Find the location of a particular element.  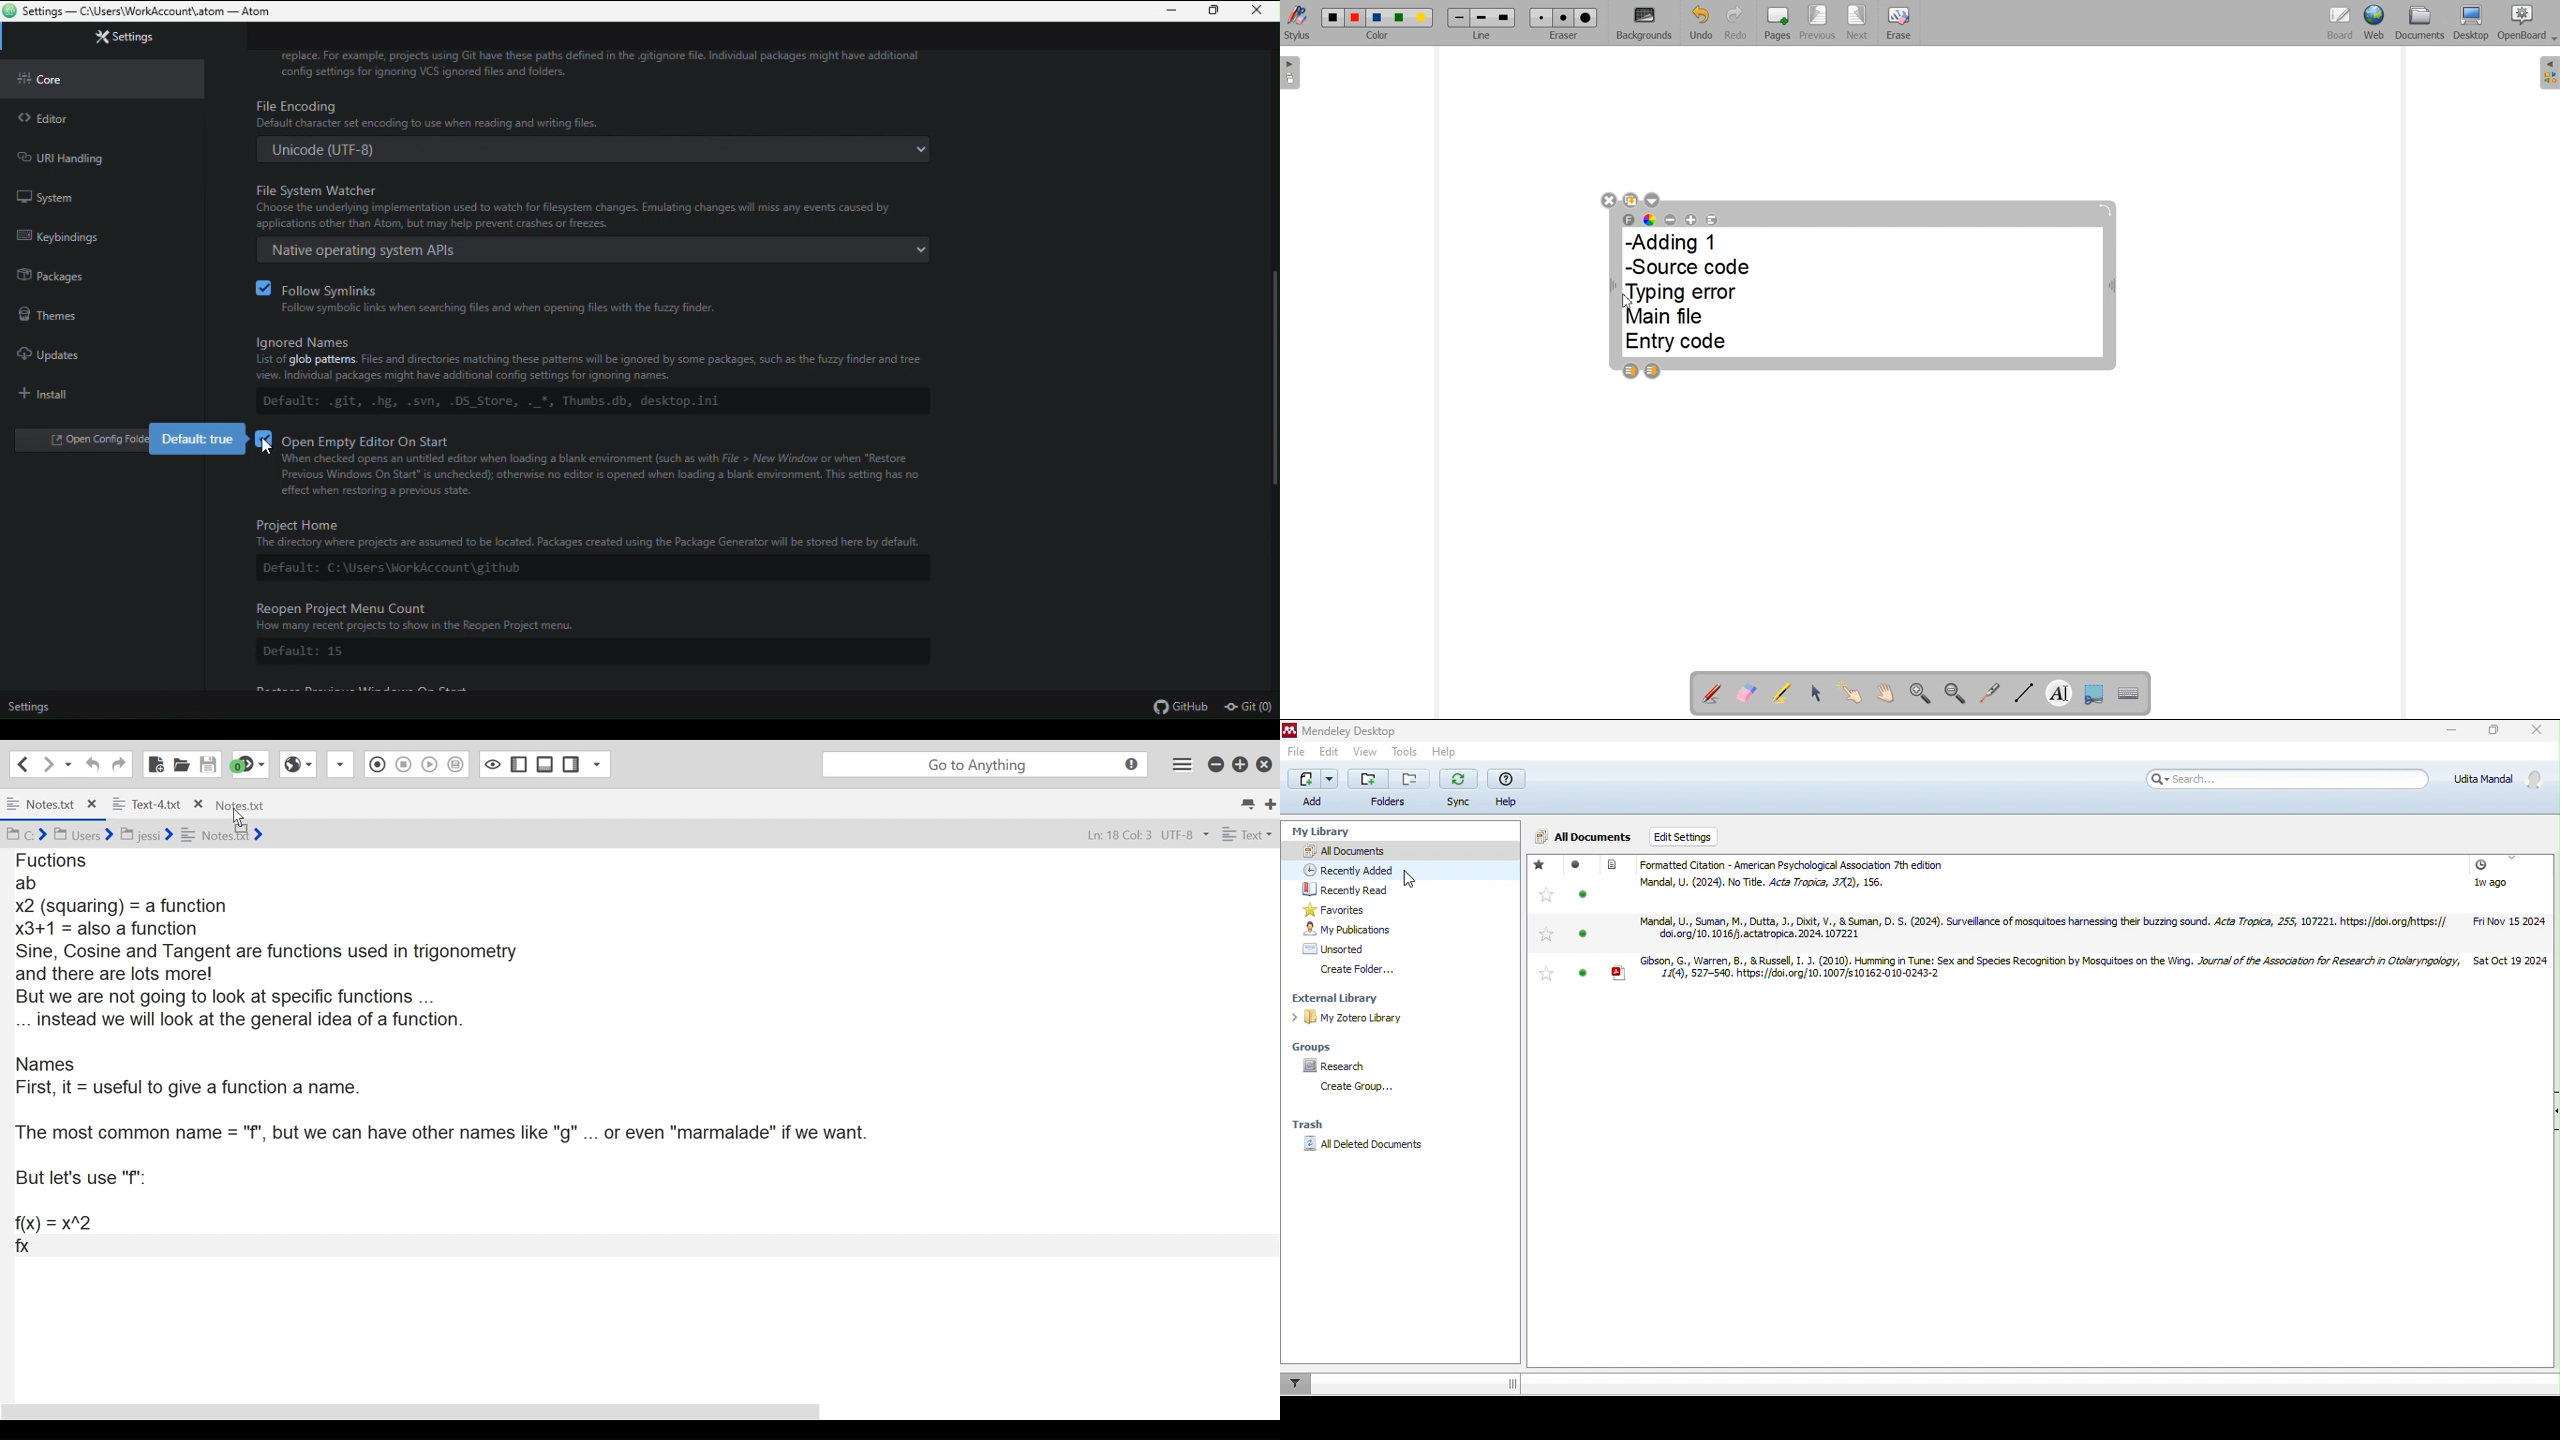

my publication is located at coordinates (1346, 929).